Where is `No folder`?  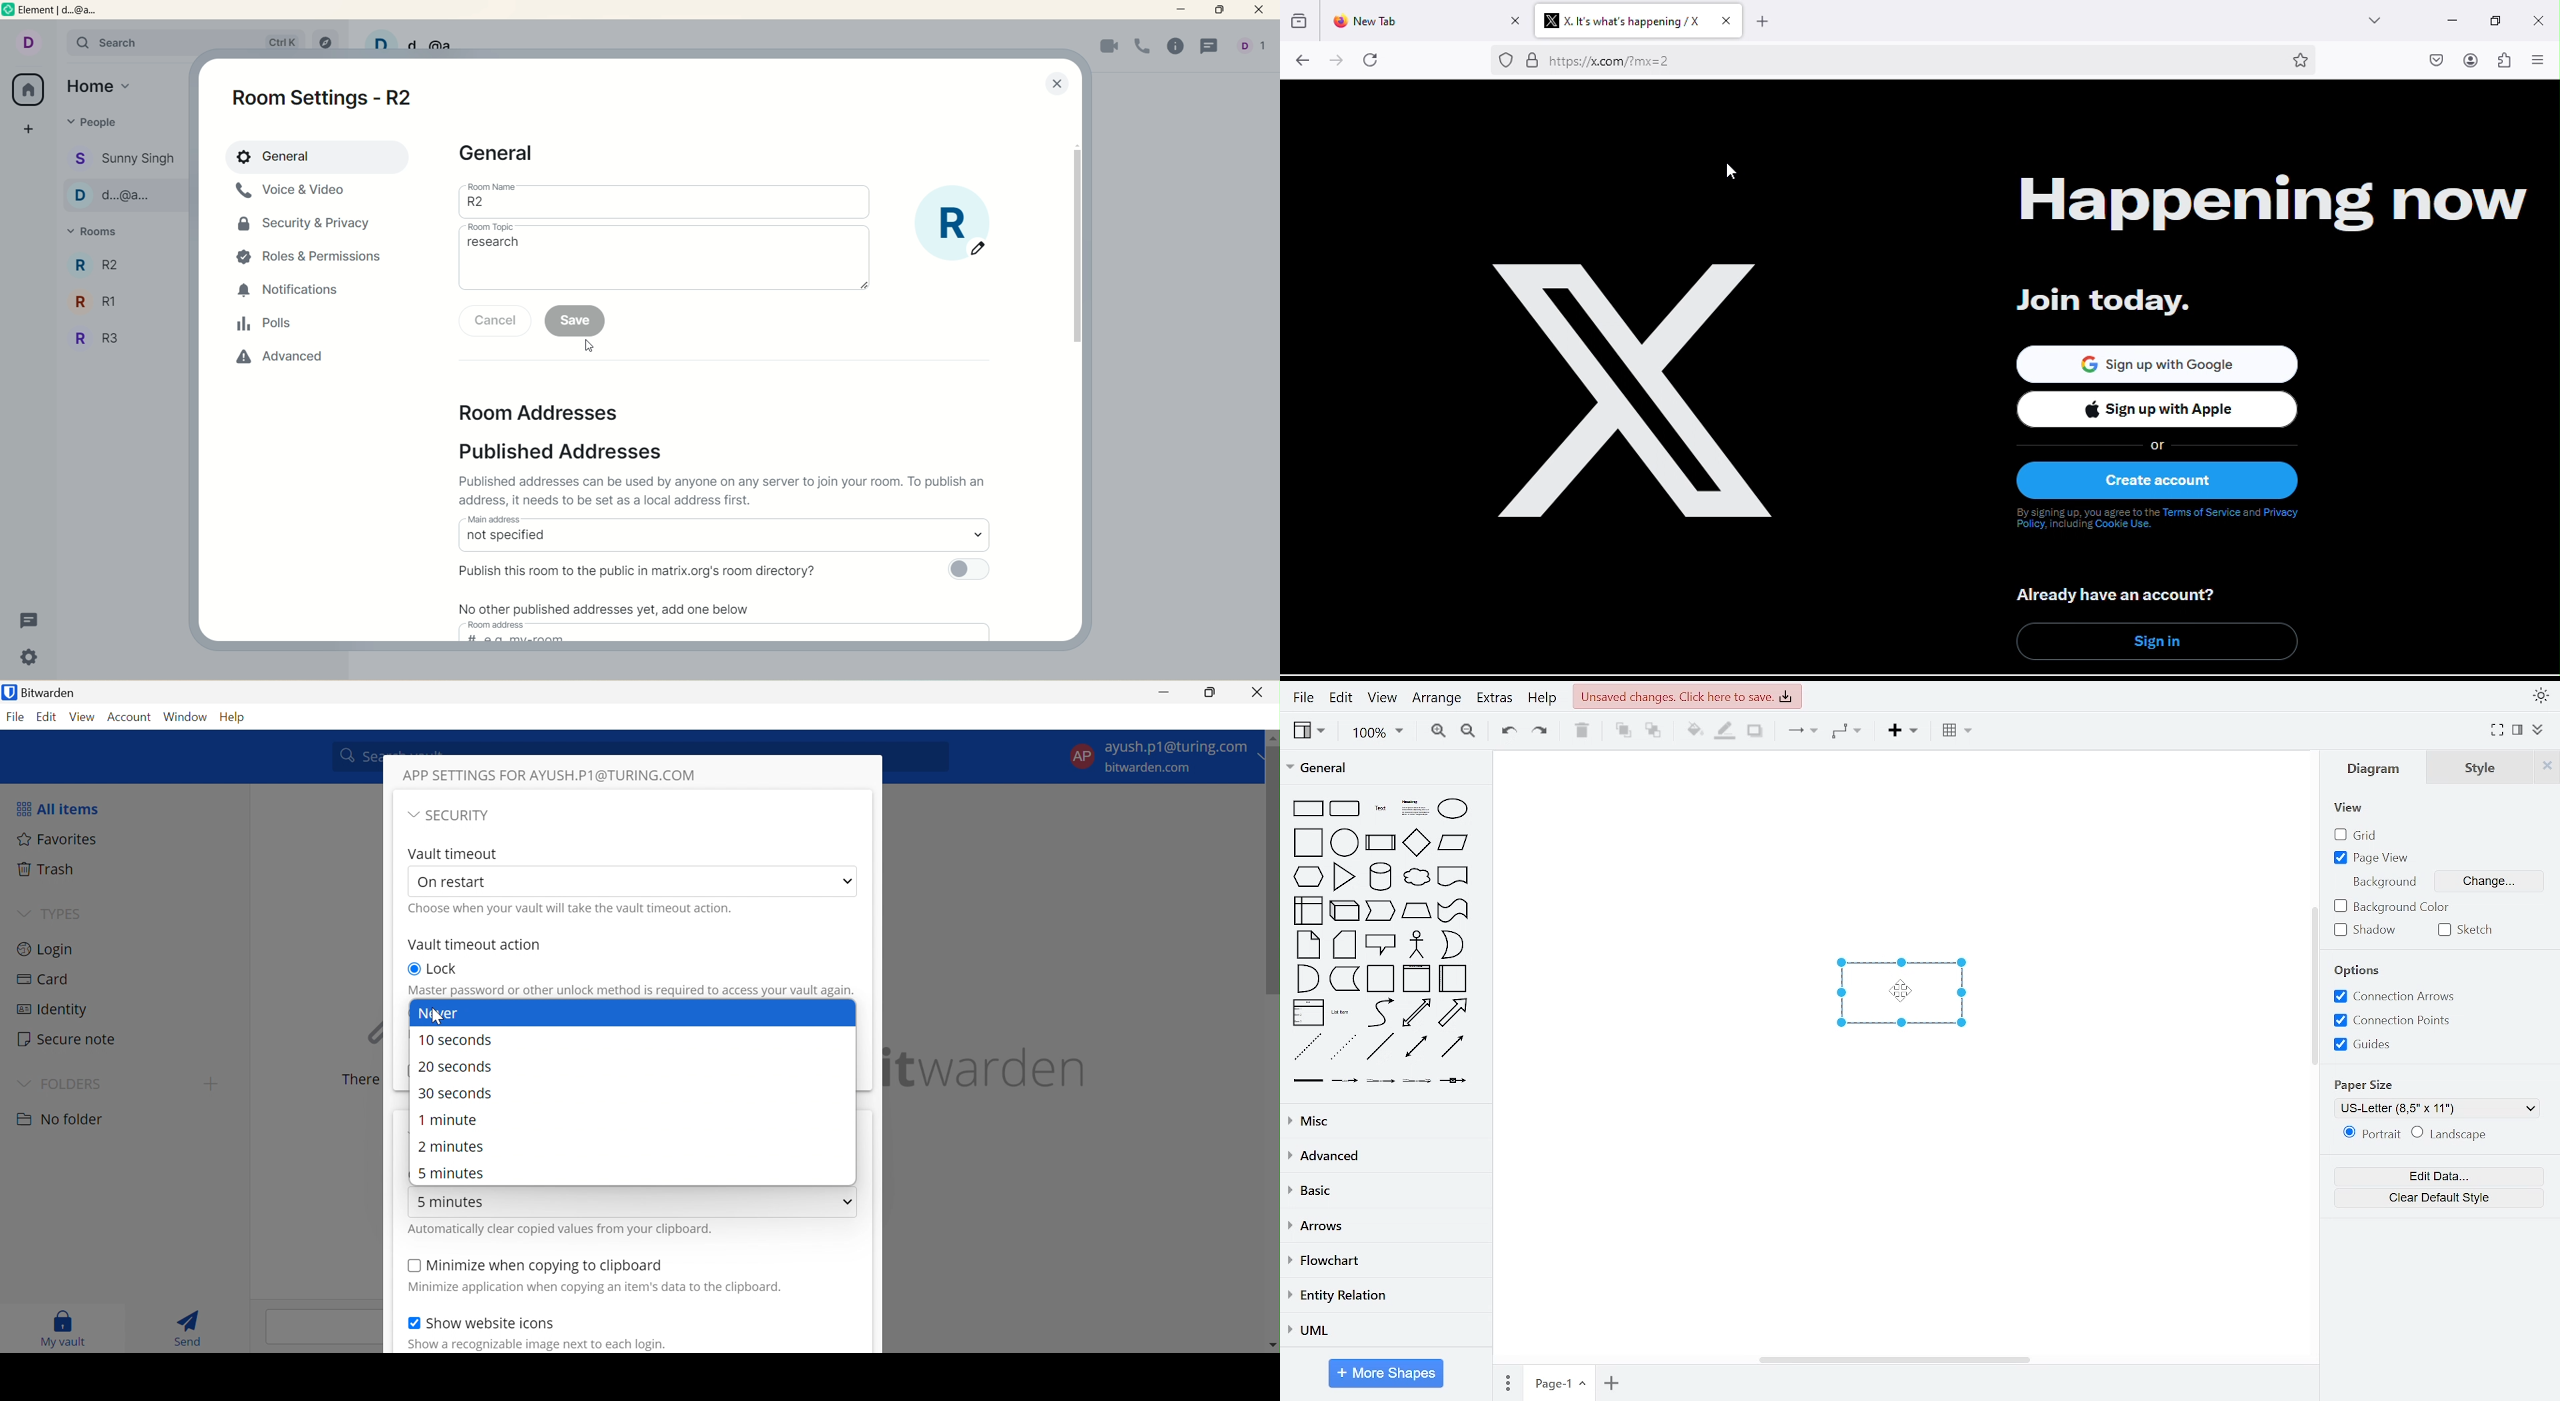 No folder is located at coordinates (63, 1119).